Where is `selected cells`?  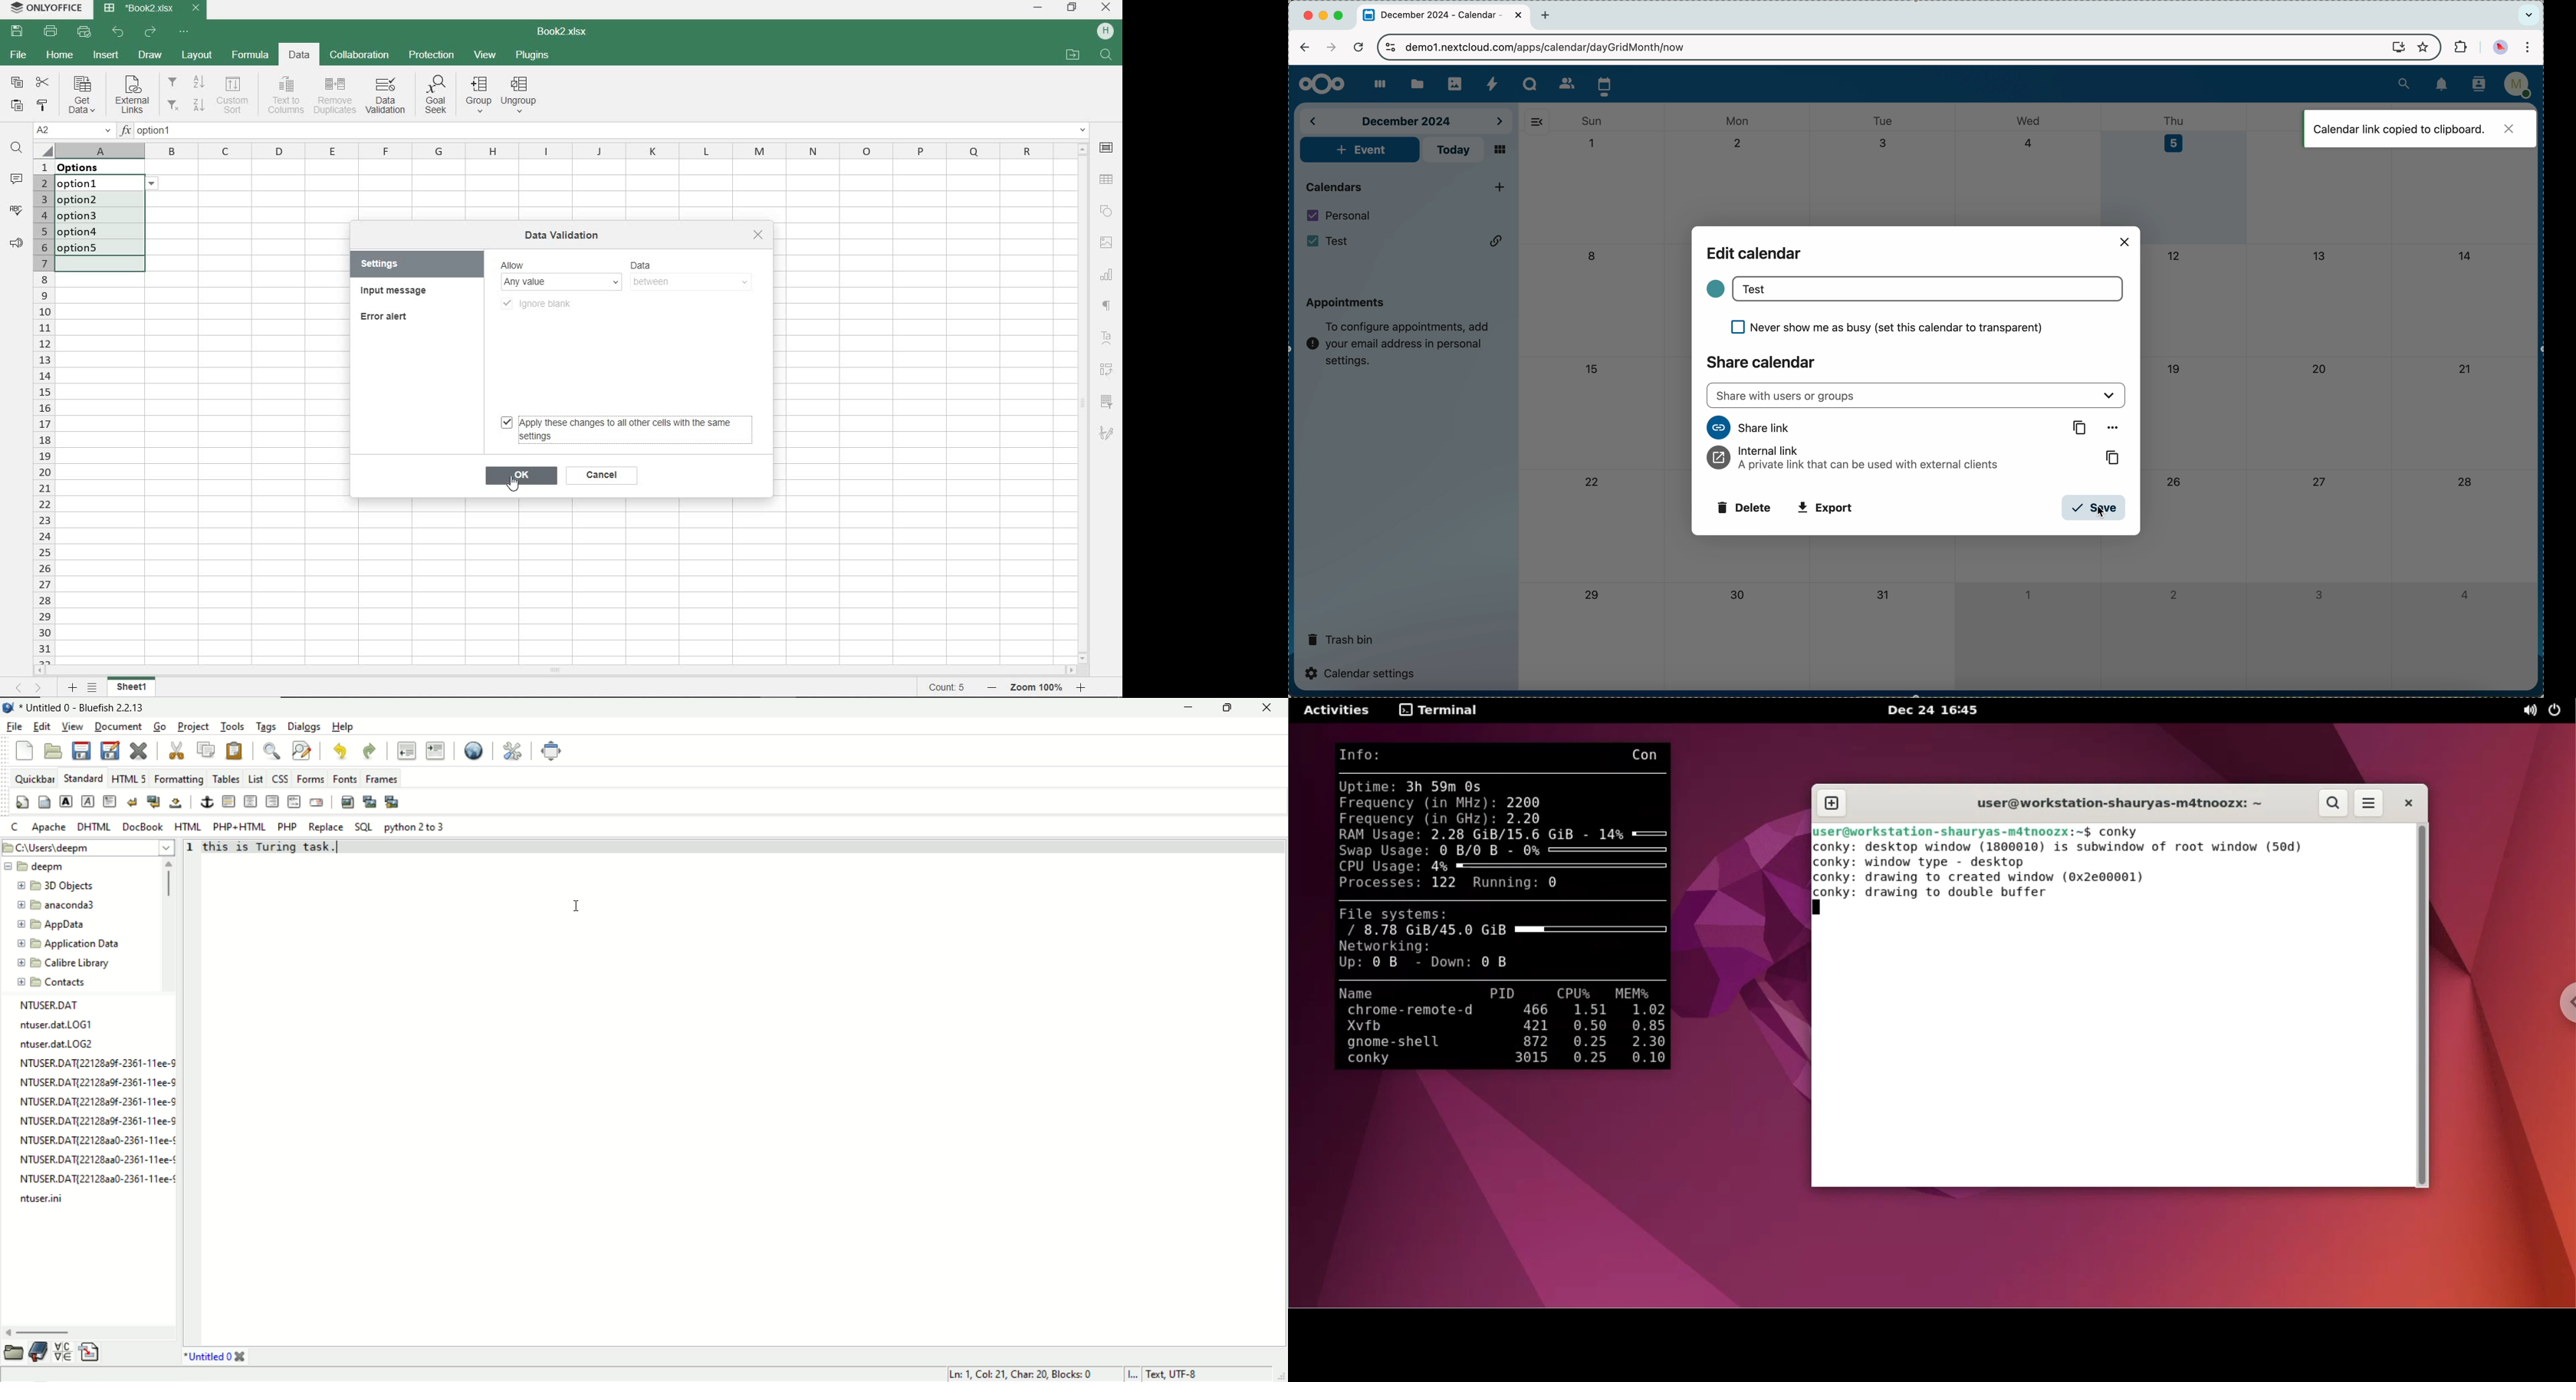
selected cells is located at coordinates (100, 223).